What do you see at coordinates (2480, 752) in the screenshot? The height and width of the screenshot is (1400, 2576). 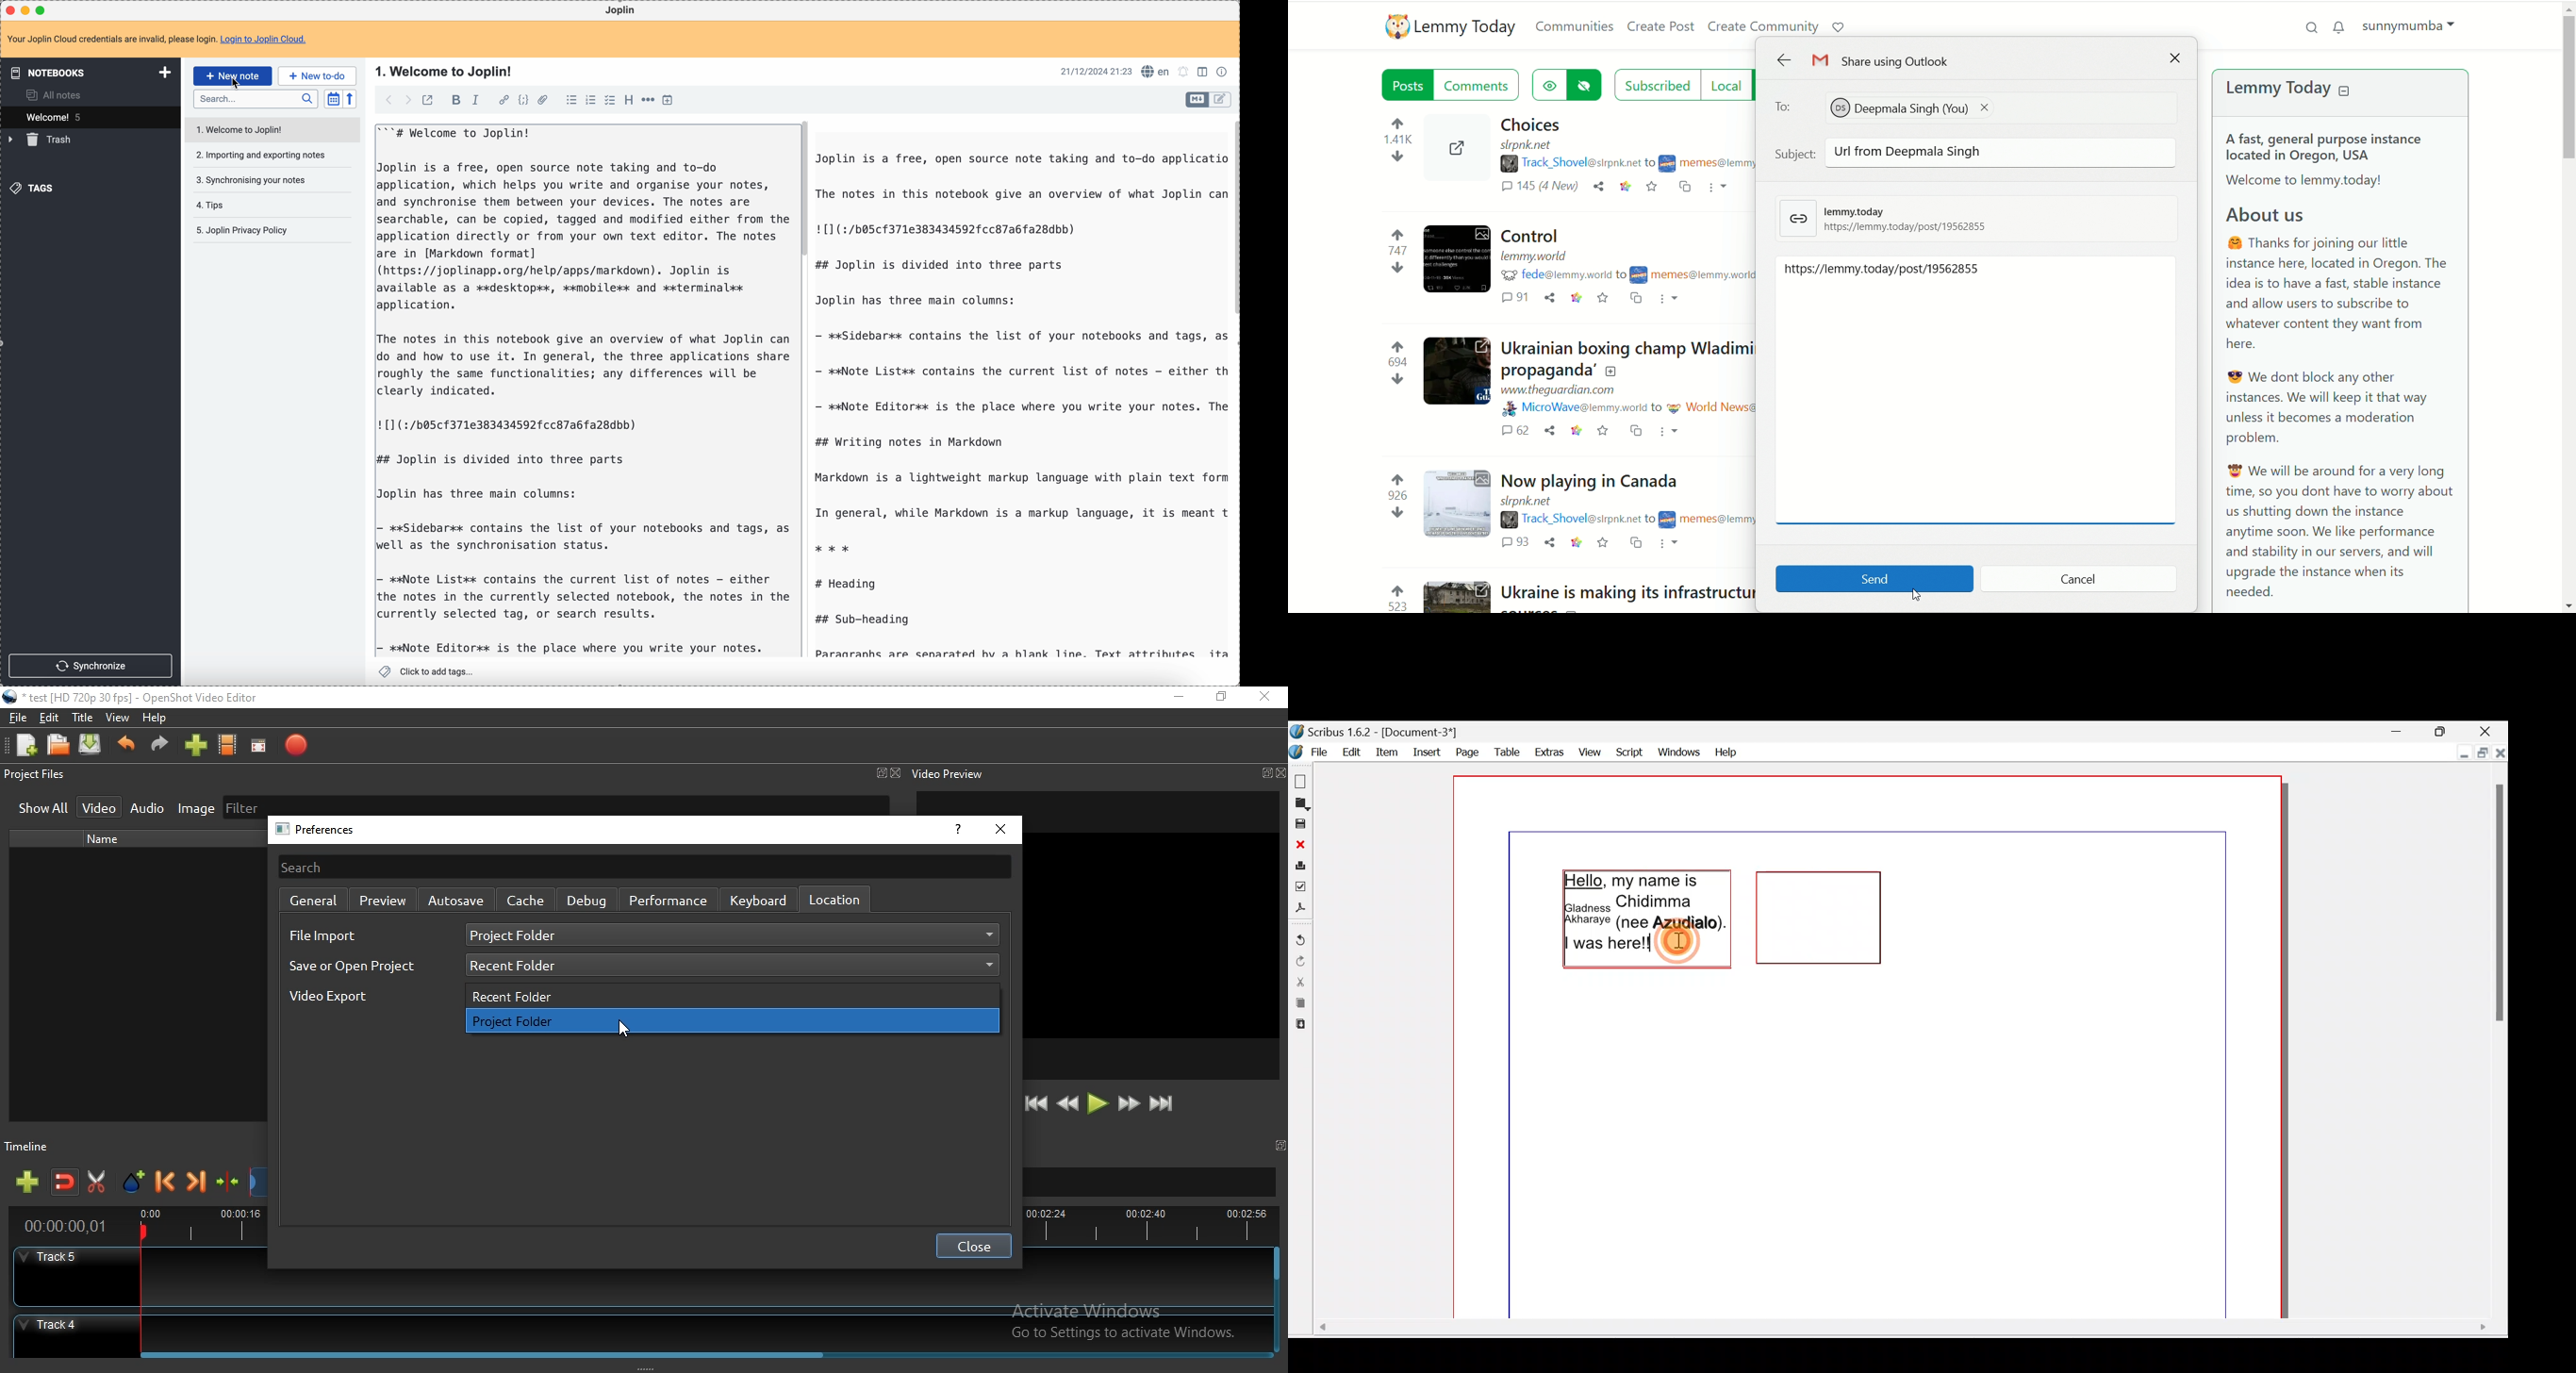 I see `Maximise` at bounding box center [2480, 752].